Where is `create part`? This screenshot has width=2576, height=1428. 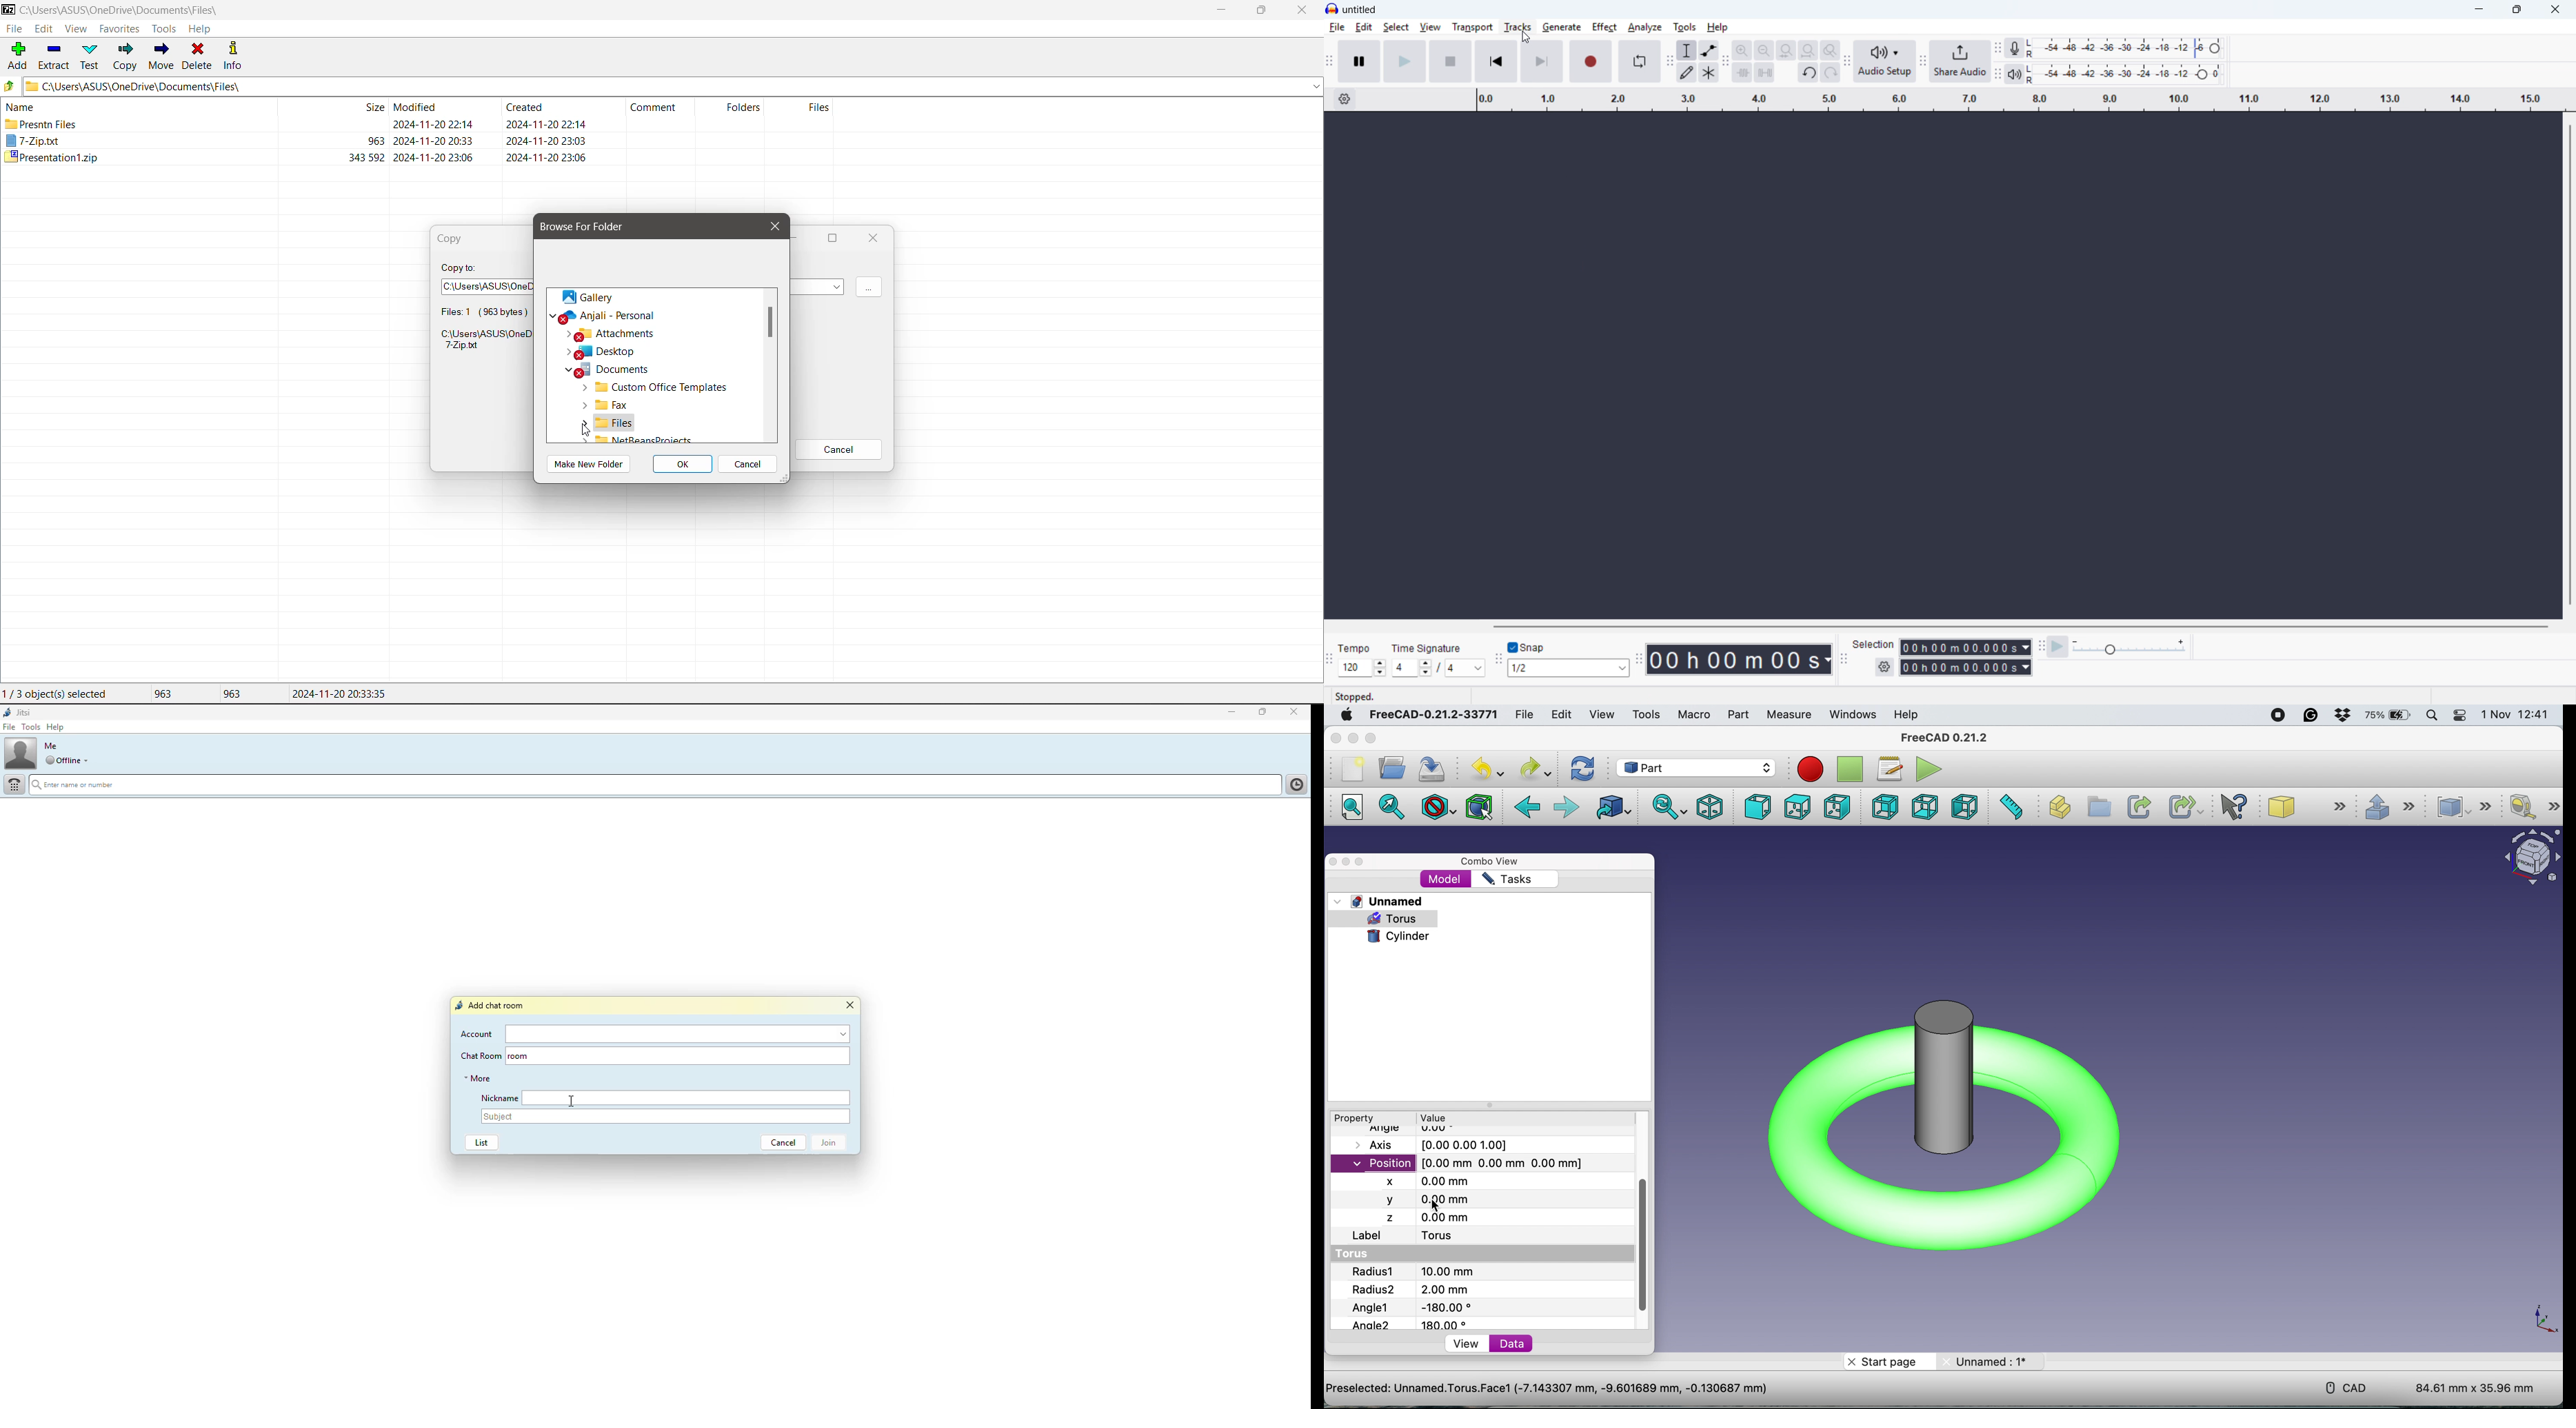
create part is located at coordinates (2059, 809).